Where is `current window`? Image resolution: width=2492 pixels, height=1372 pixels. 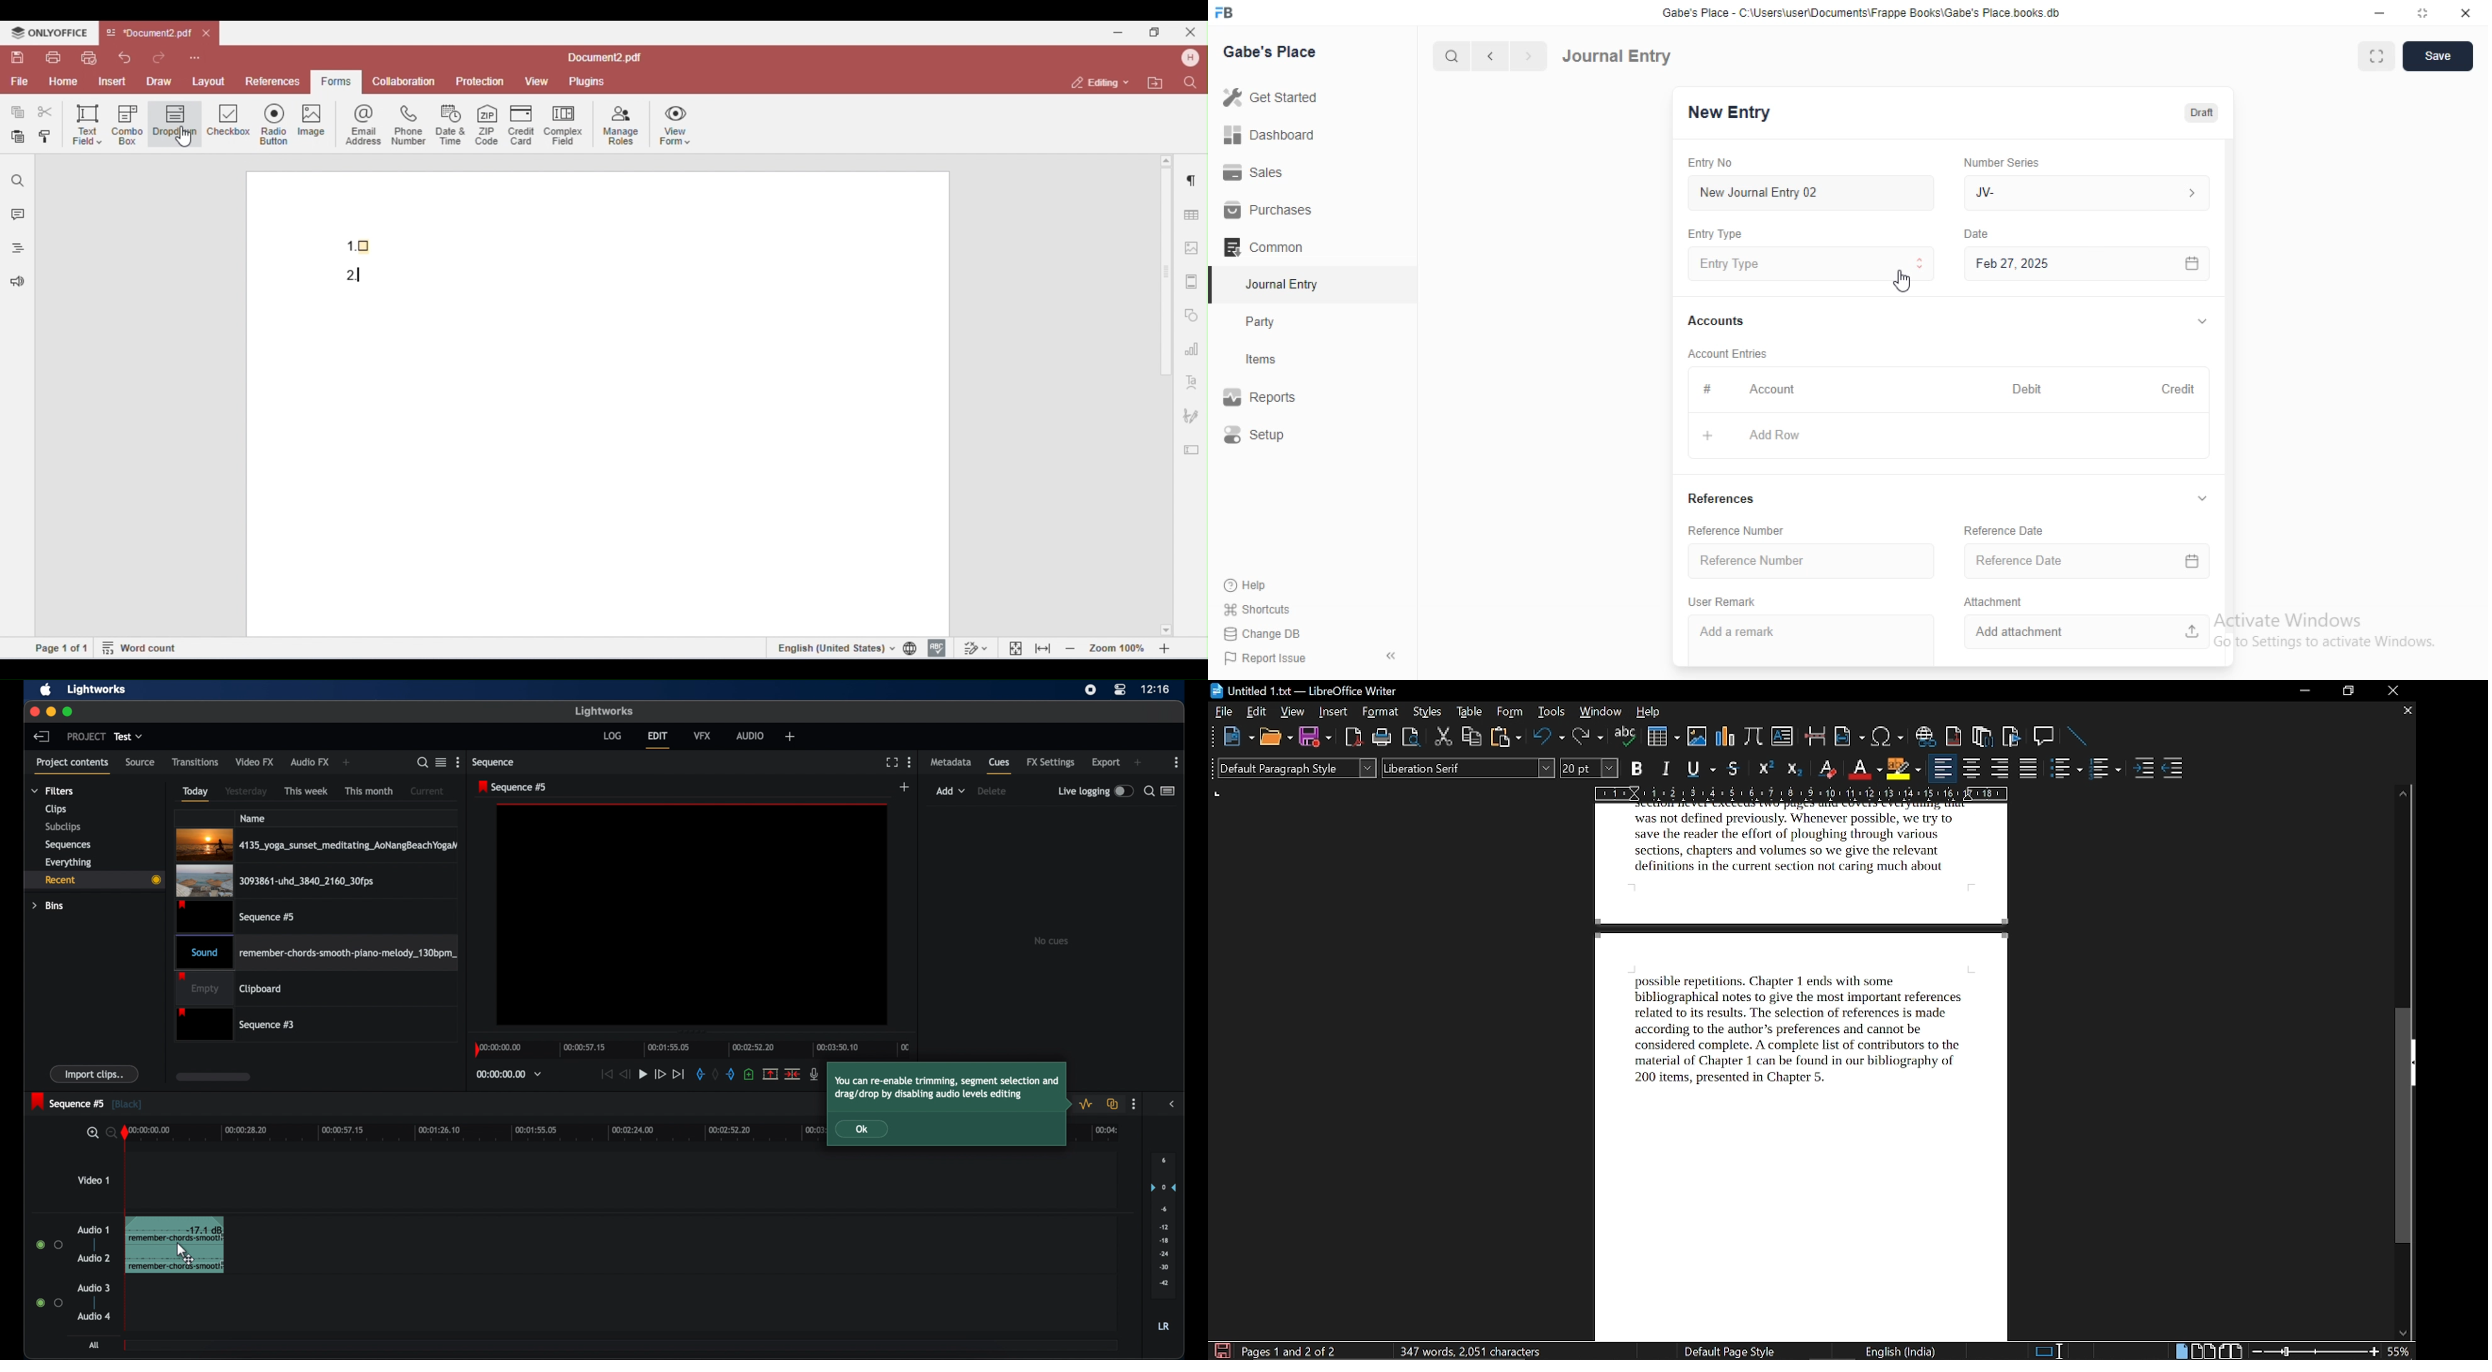 current window is located at coordinates (1304, 690).